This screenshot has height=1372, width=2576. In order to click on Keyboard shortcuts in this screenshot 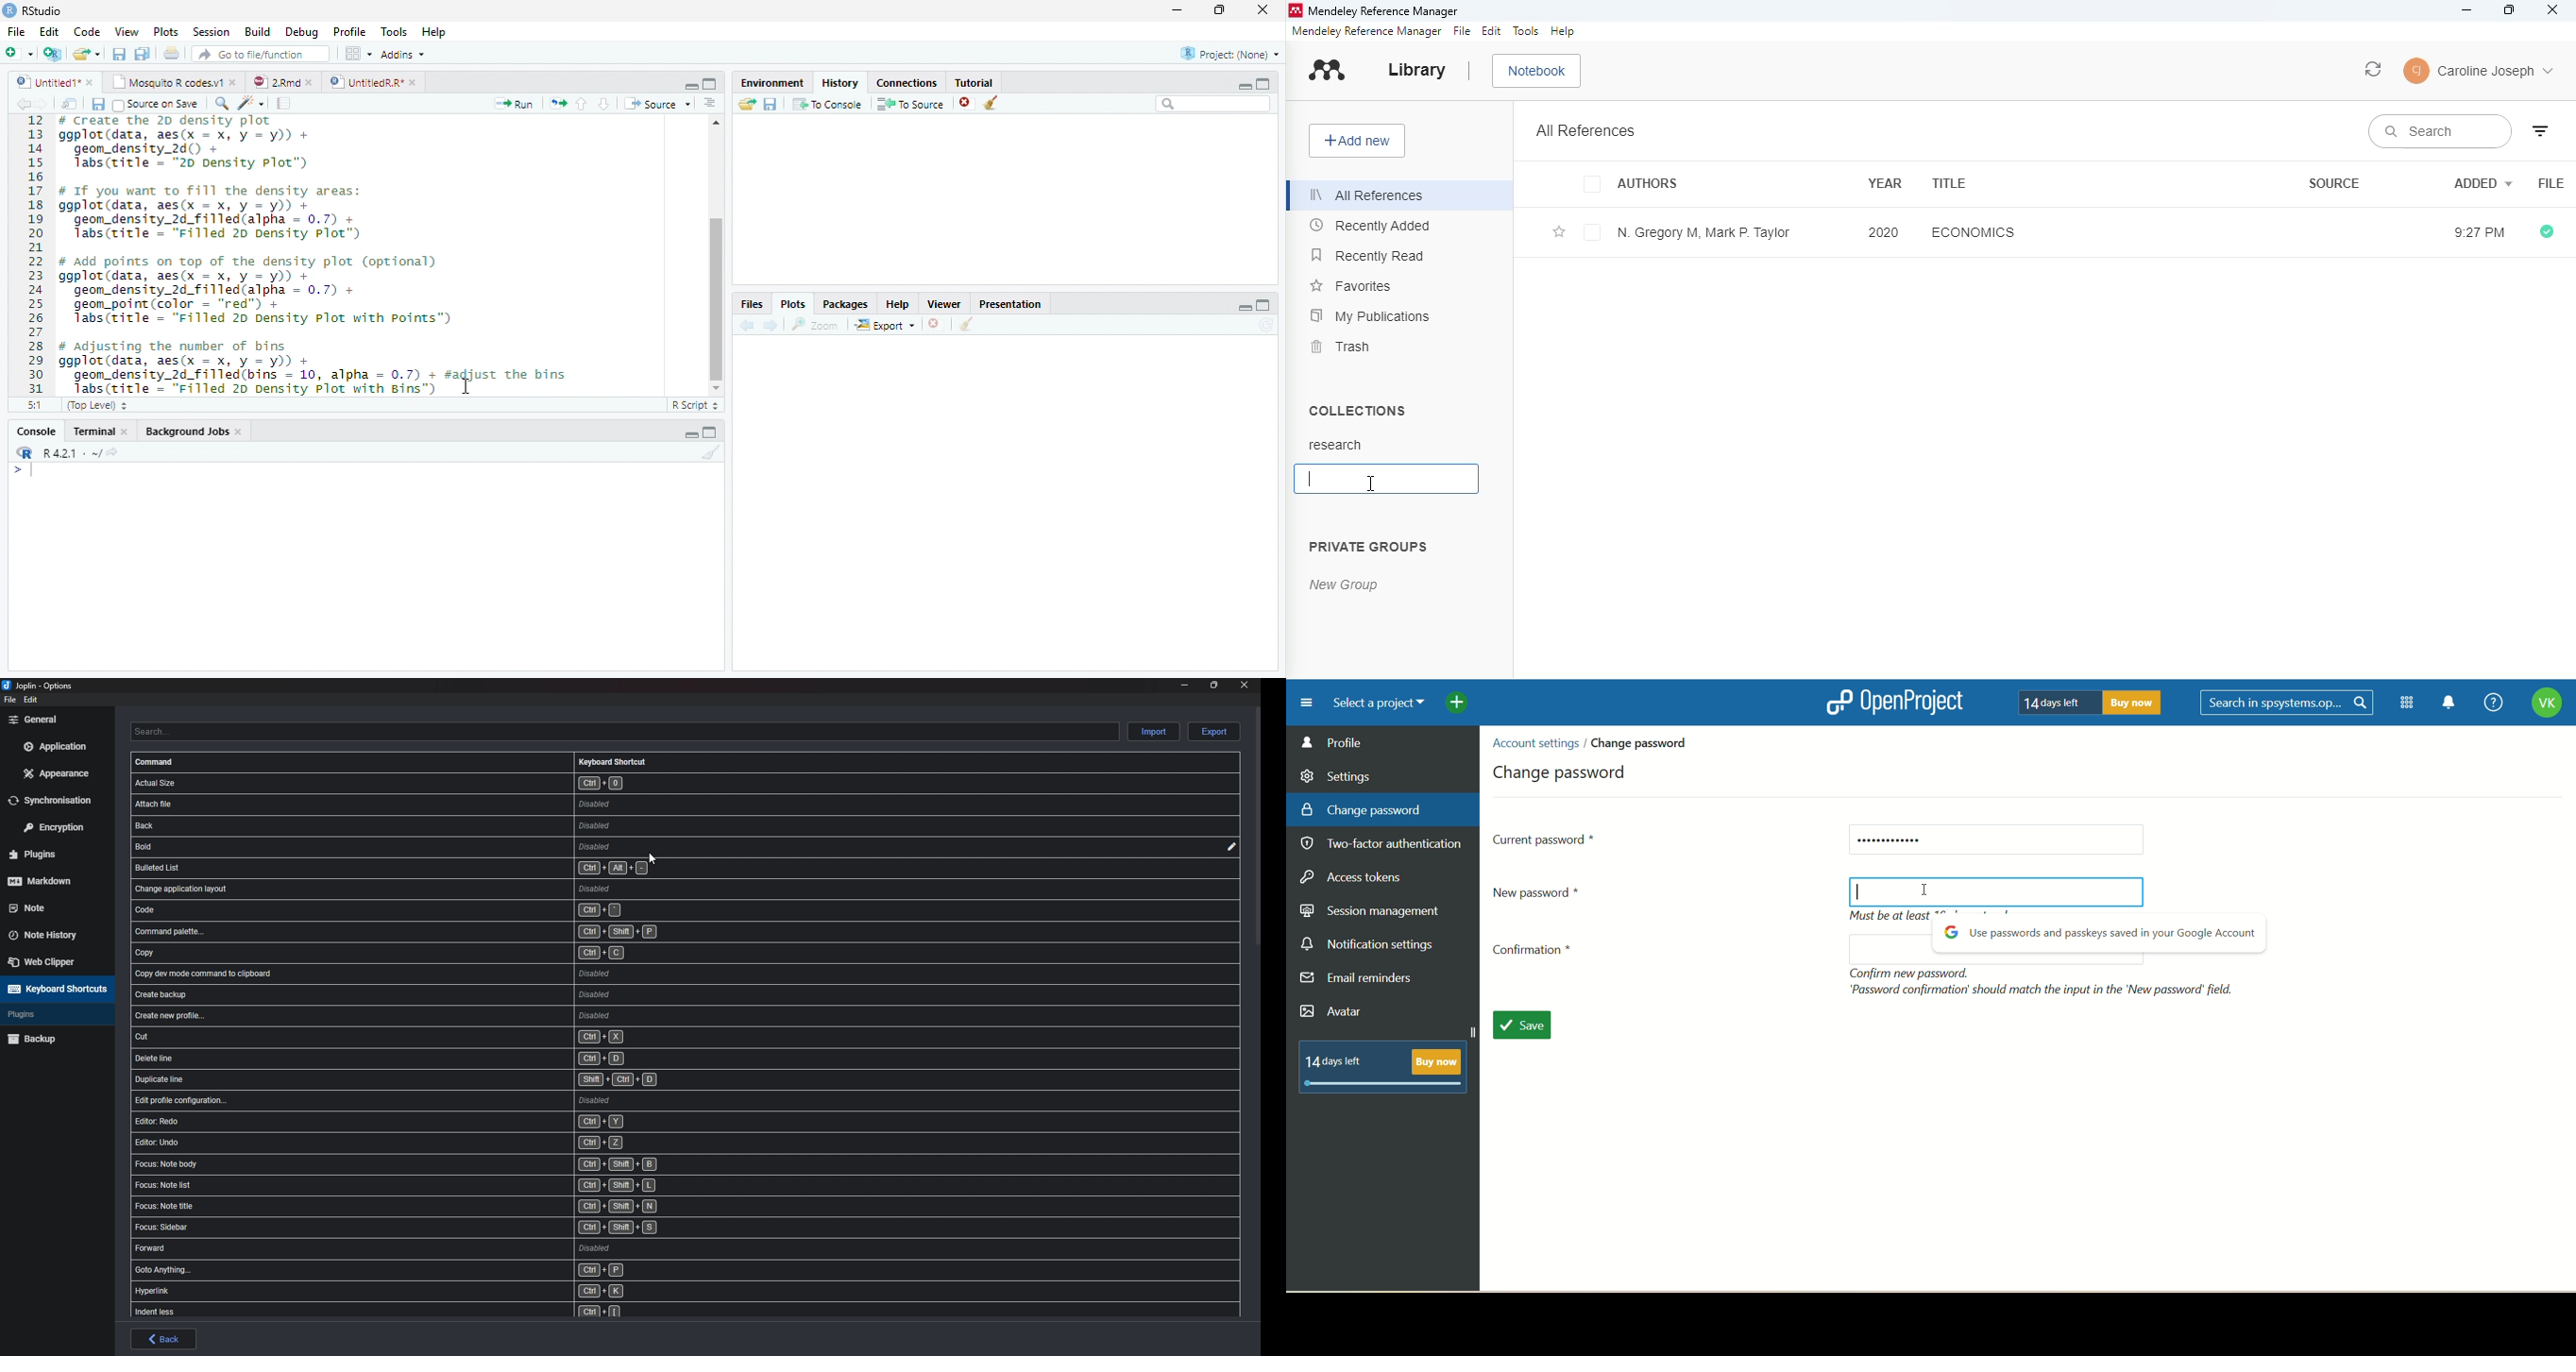, I will do `click(55, 989)`.